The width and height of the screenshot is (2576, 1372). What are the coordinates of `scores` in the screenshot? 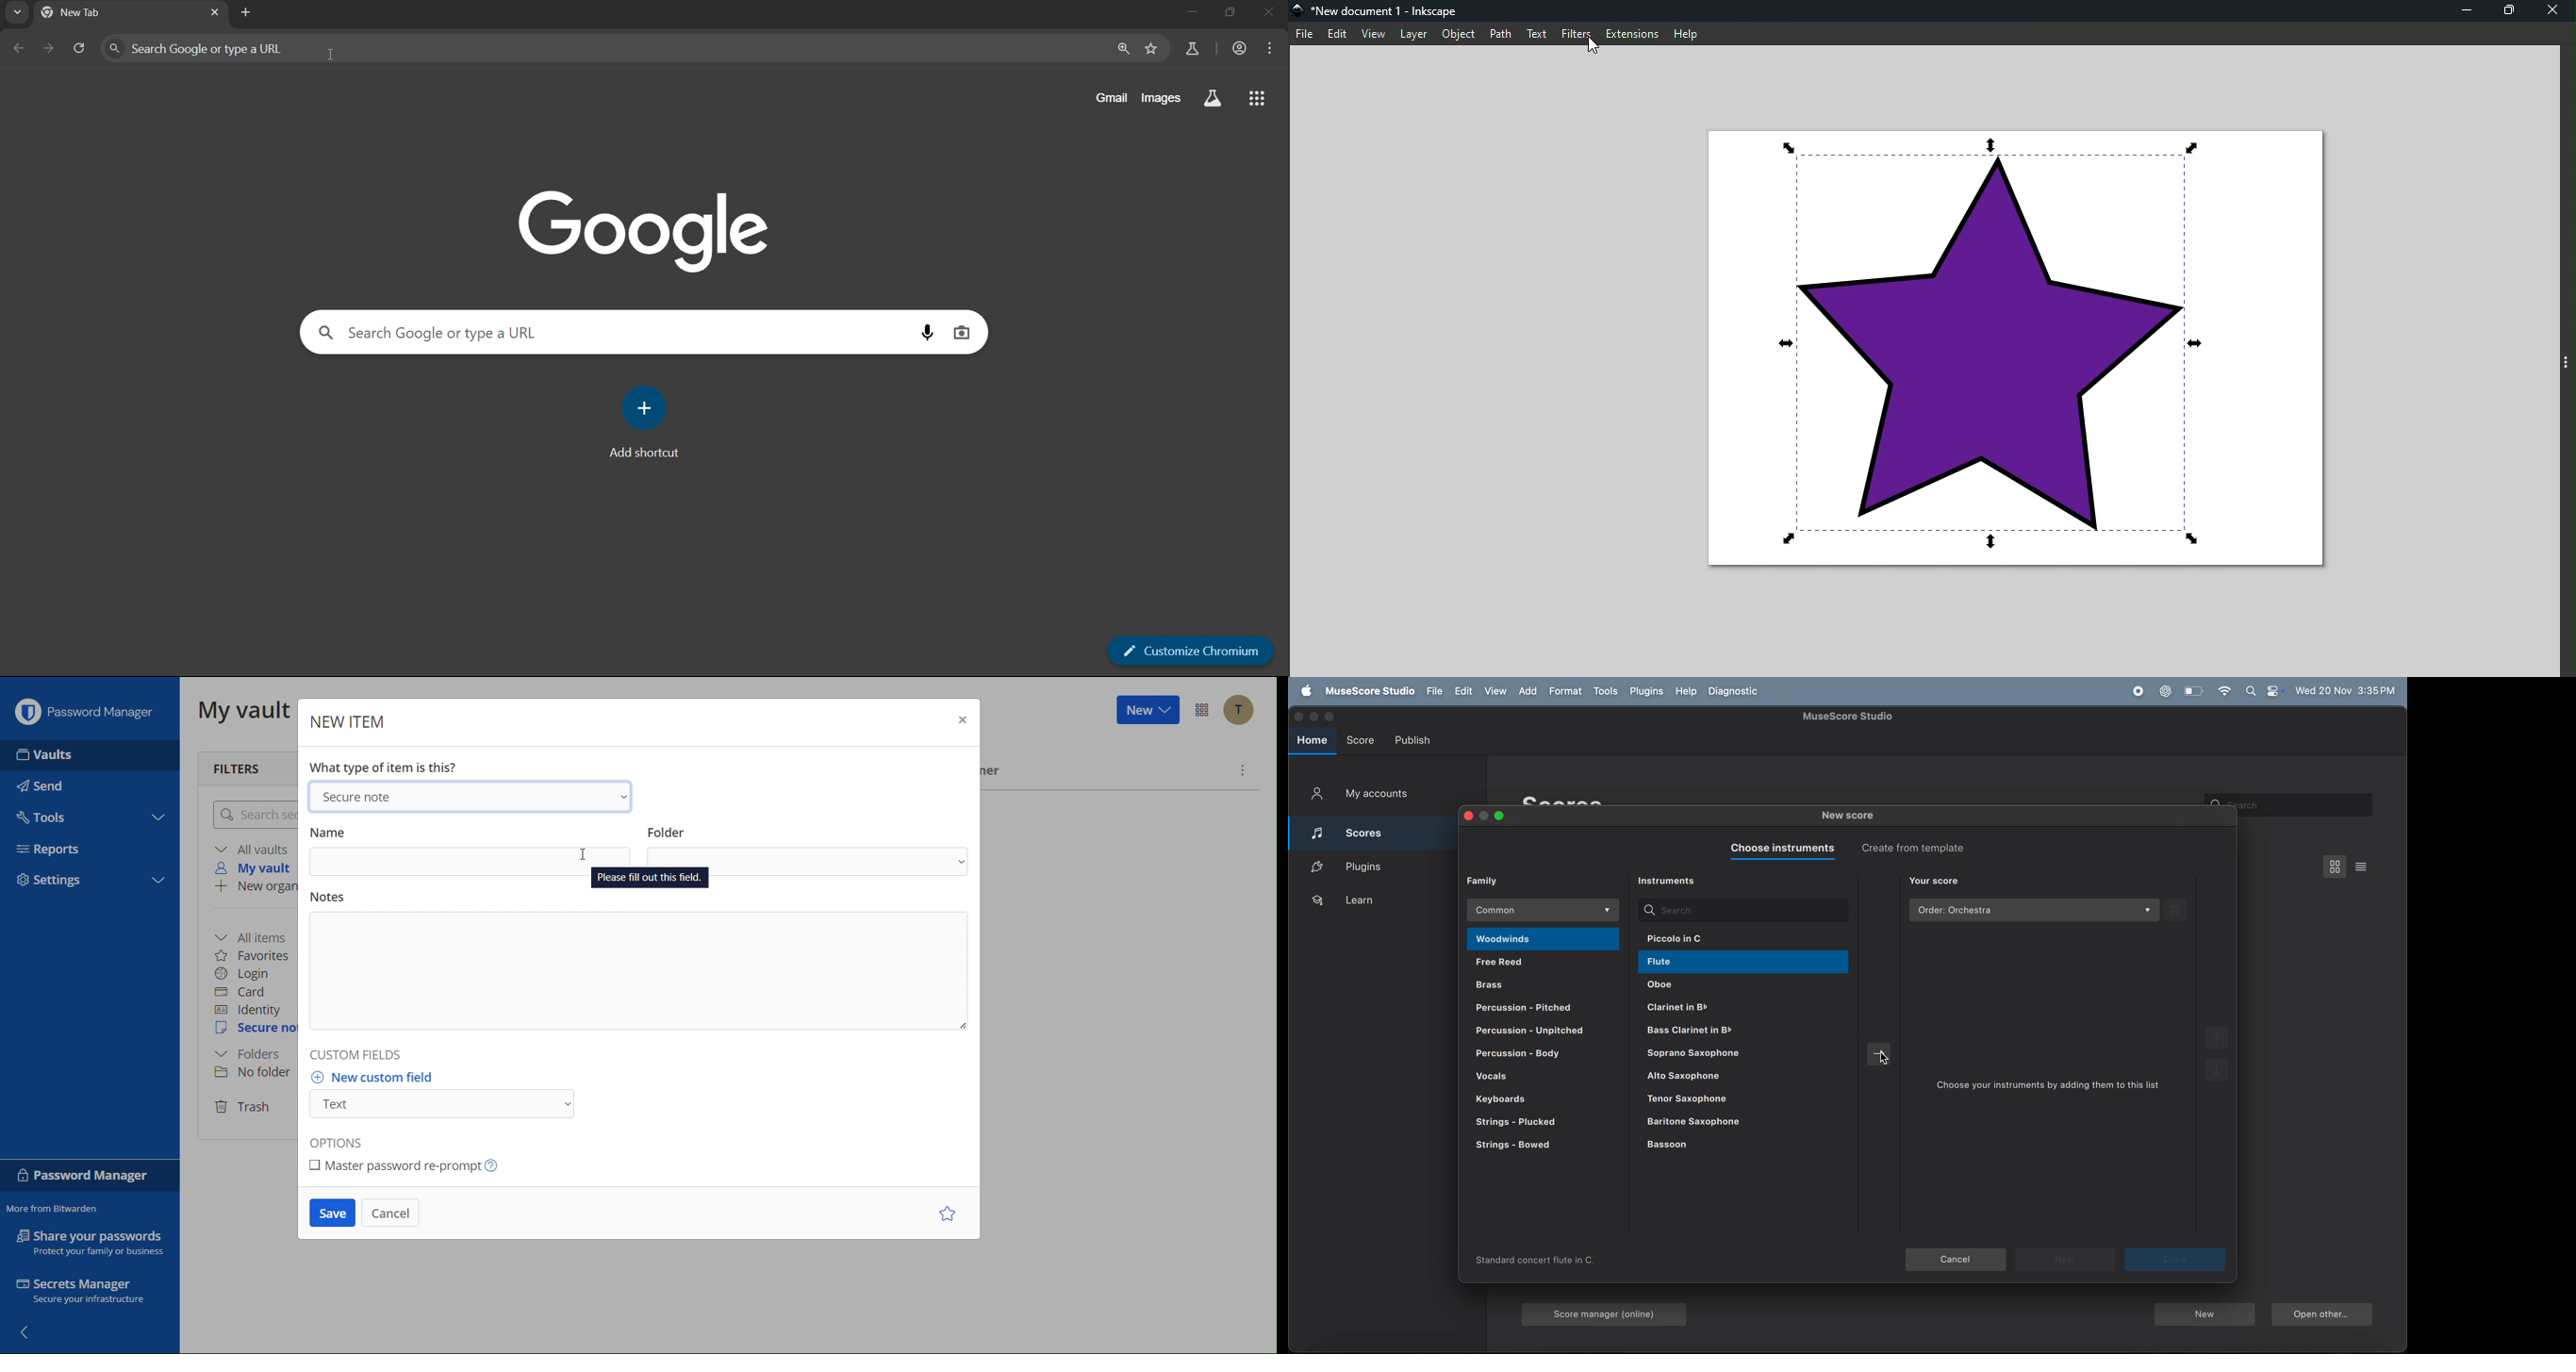 It's located at (1580, 798).